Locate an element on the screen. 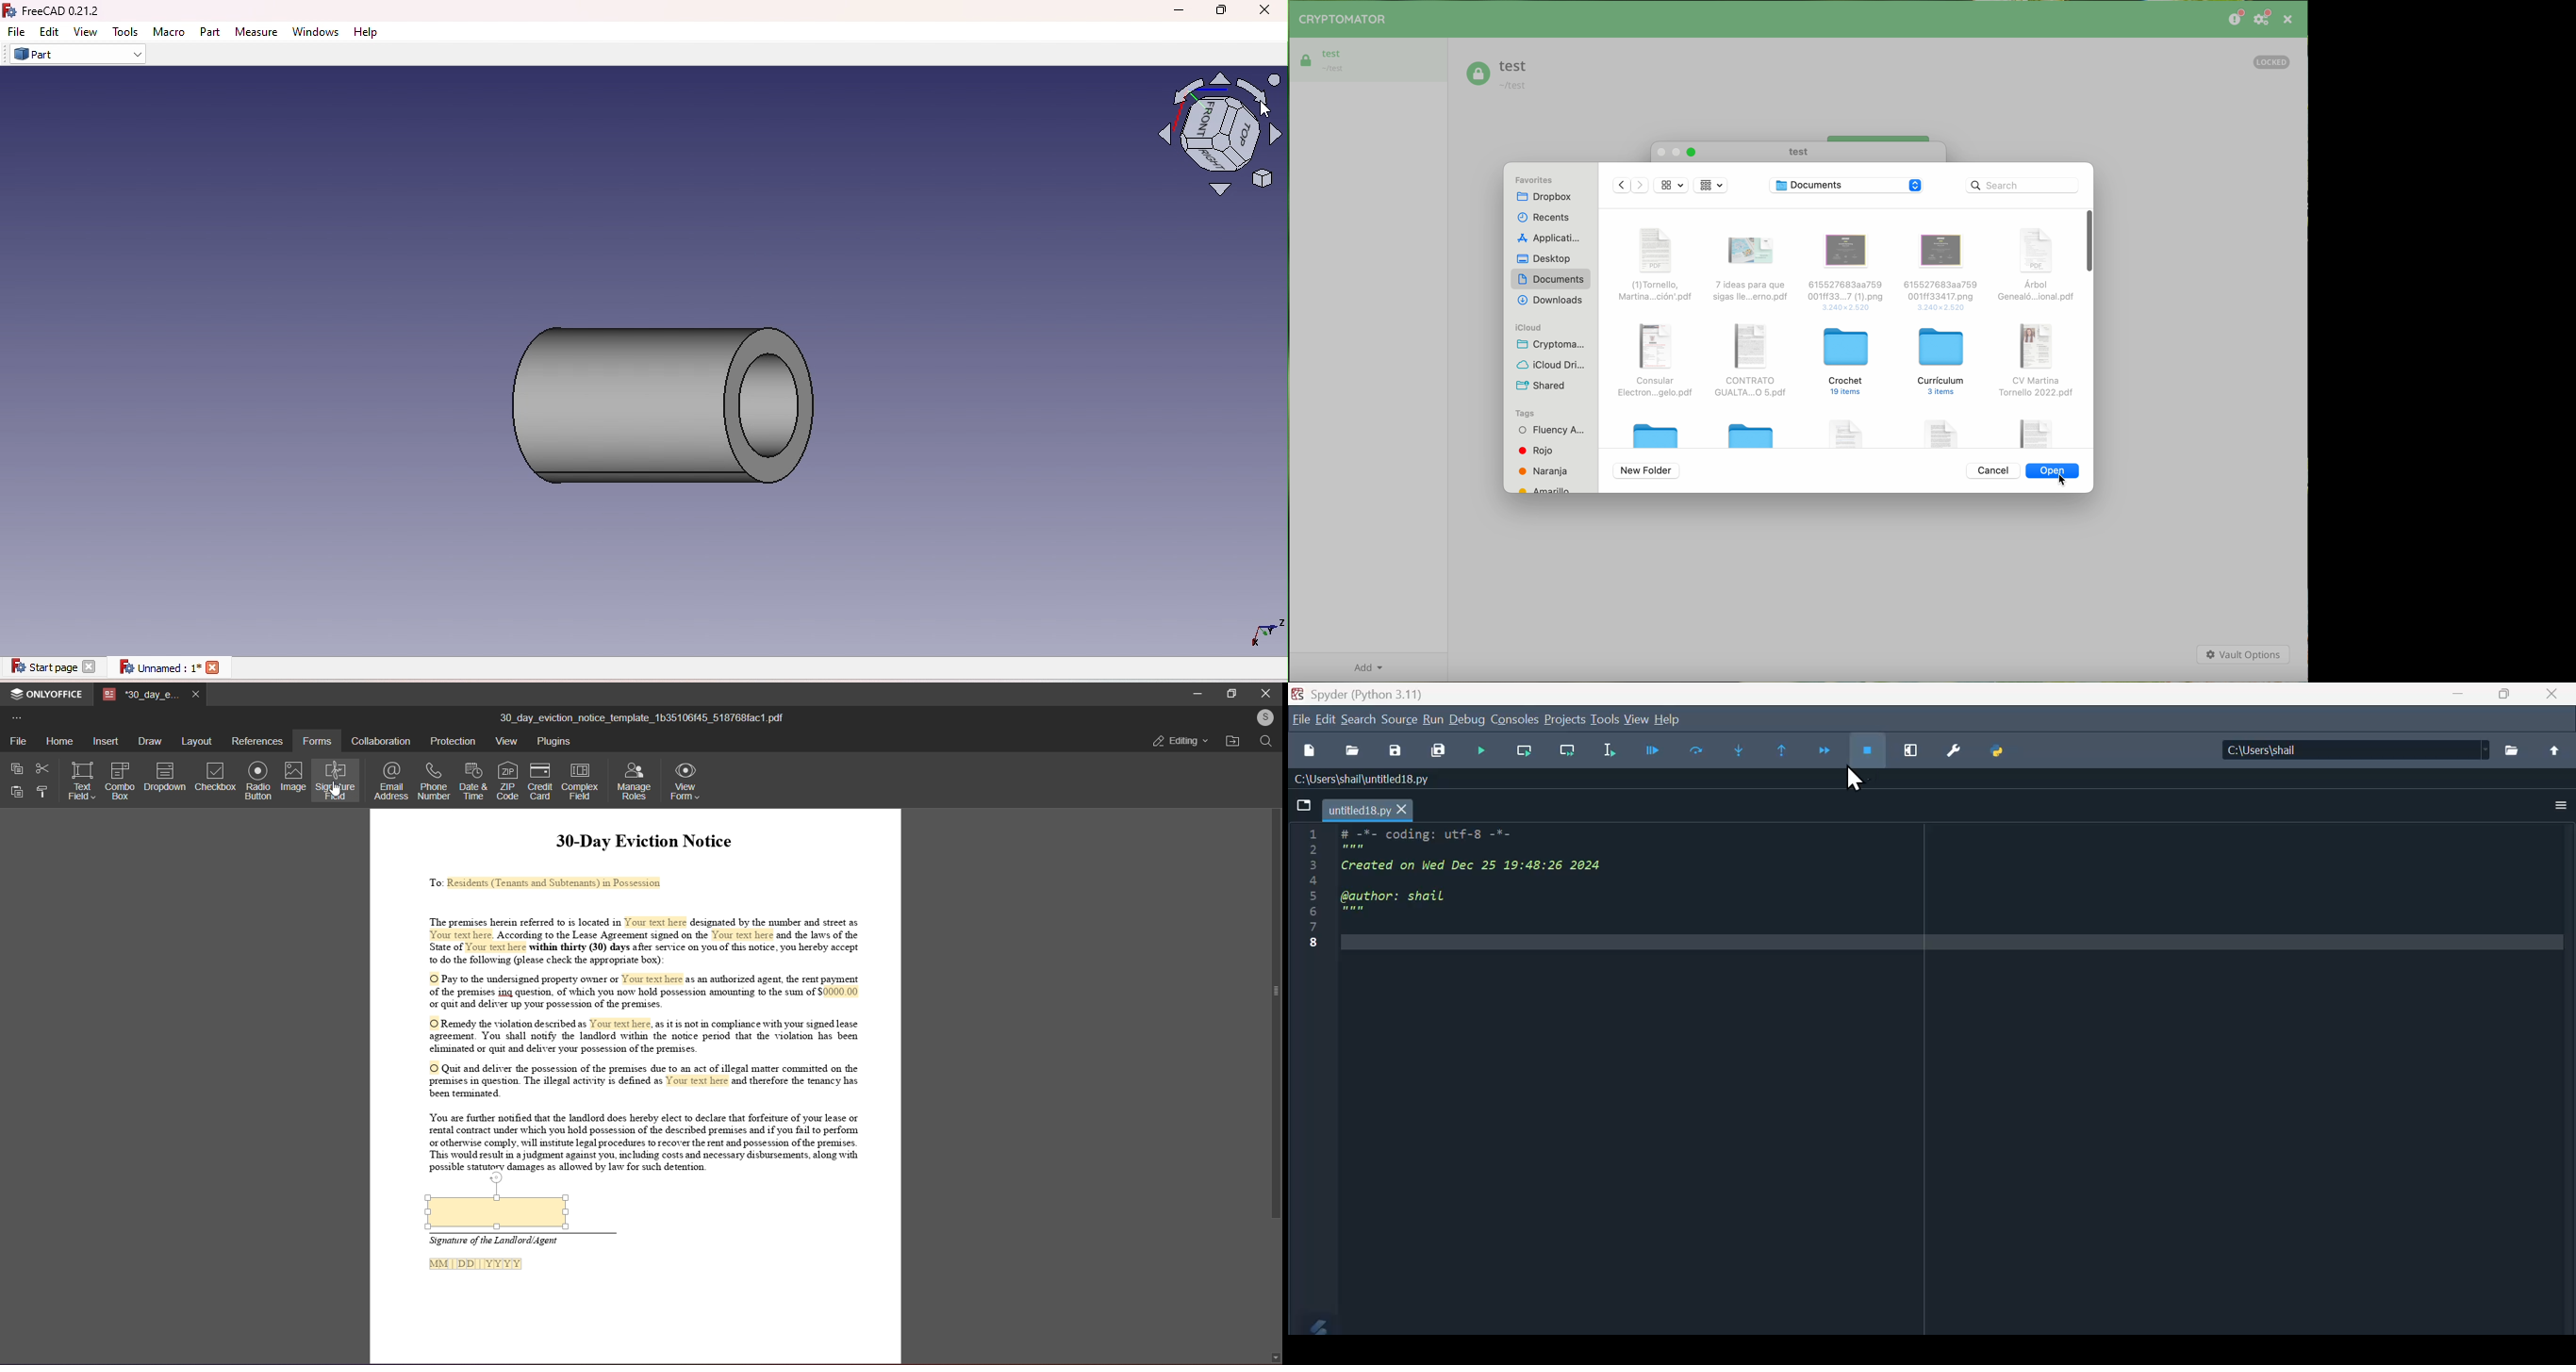 This screenshot has width=2576, height=1372. Save all is located at coordinates (1440, 749).